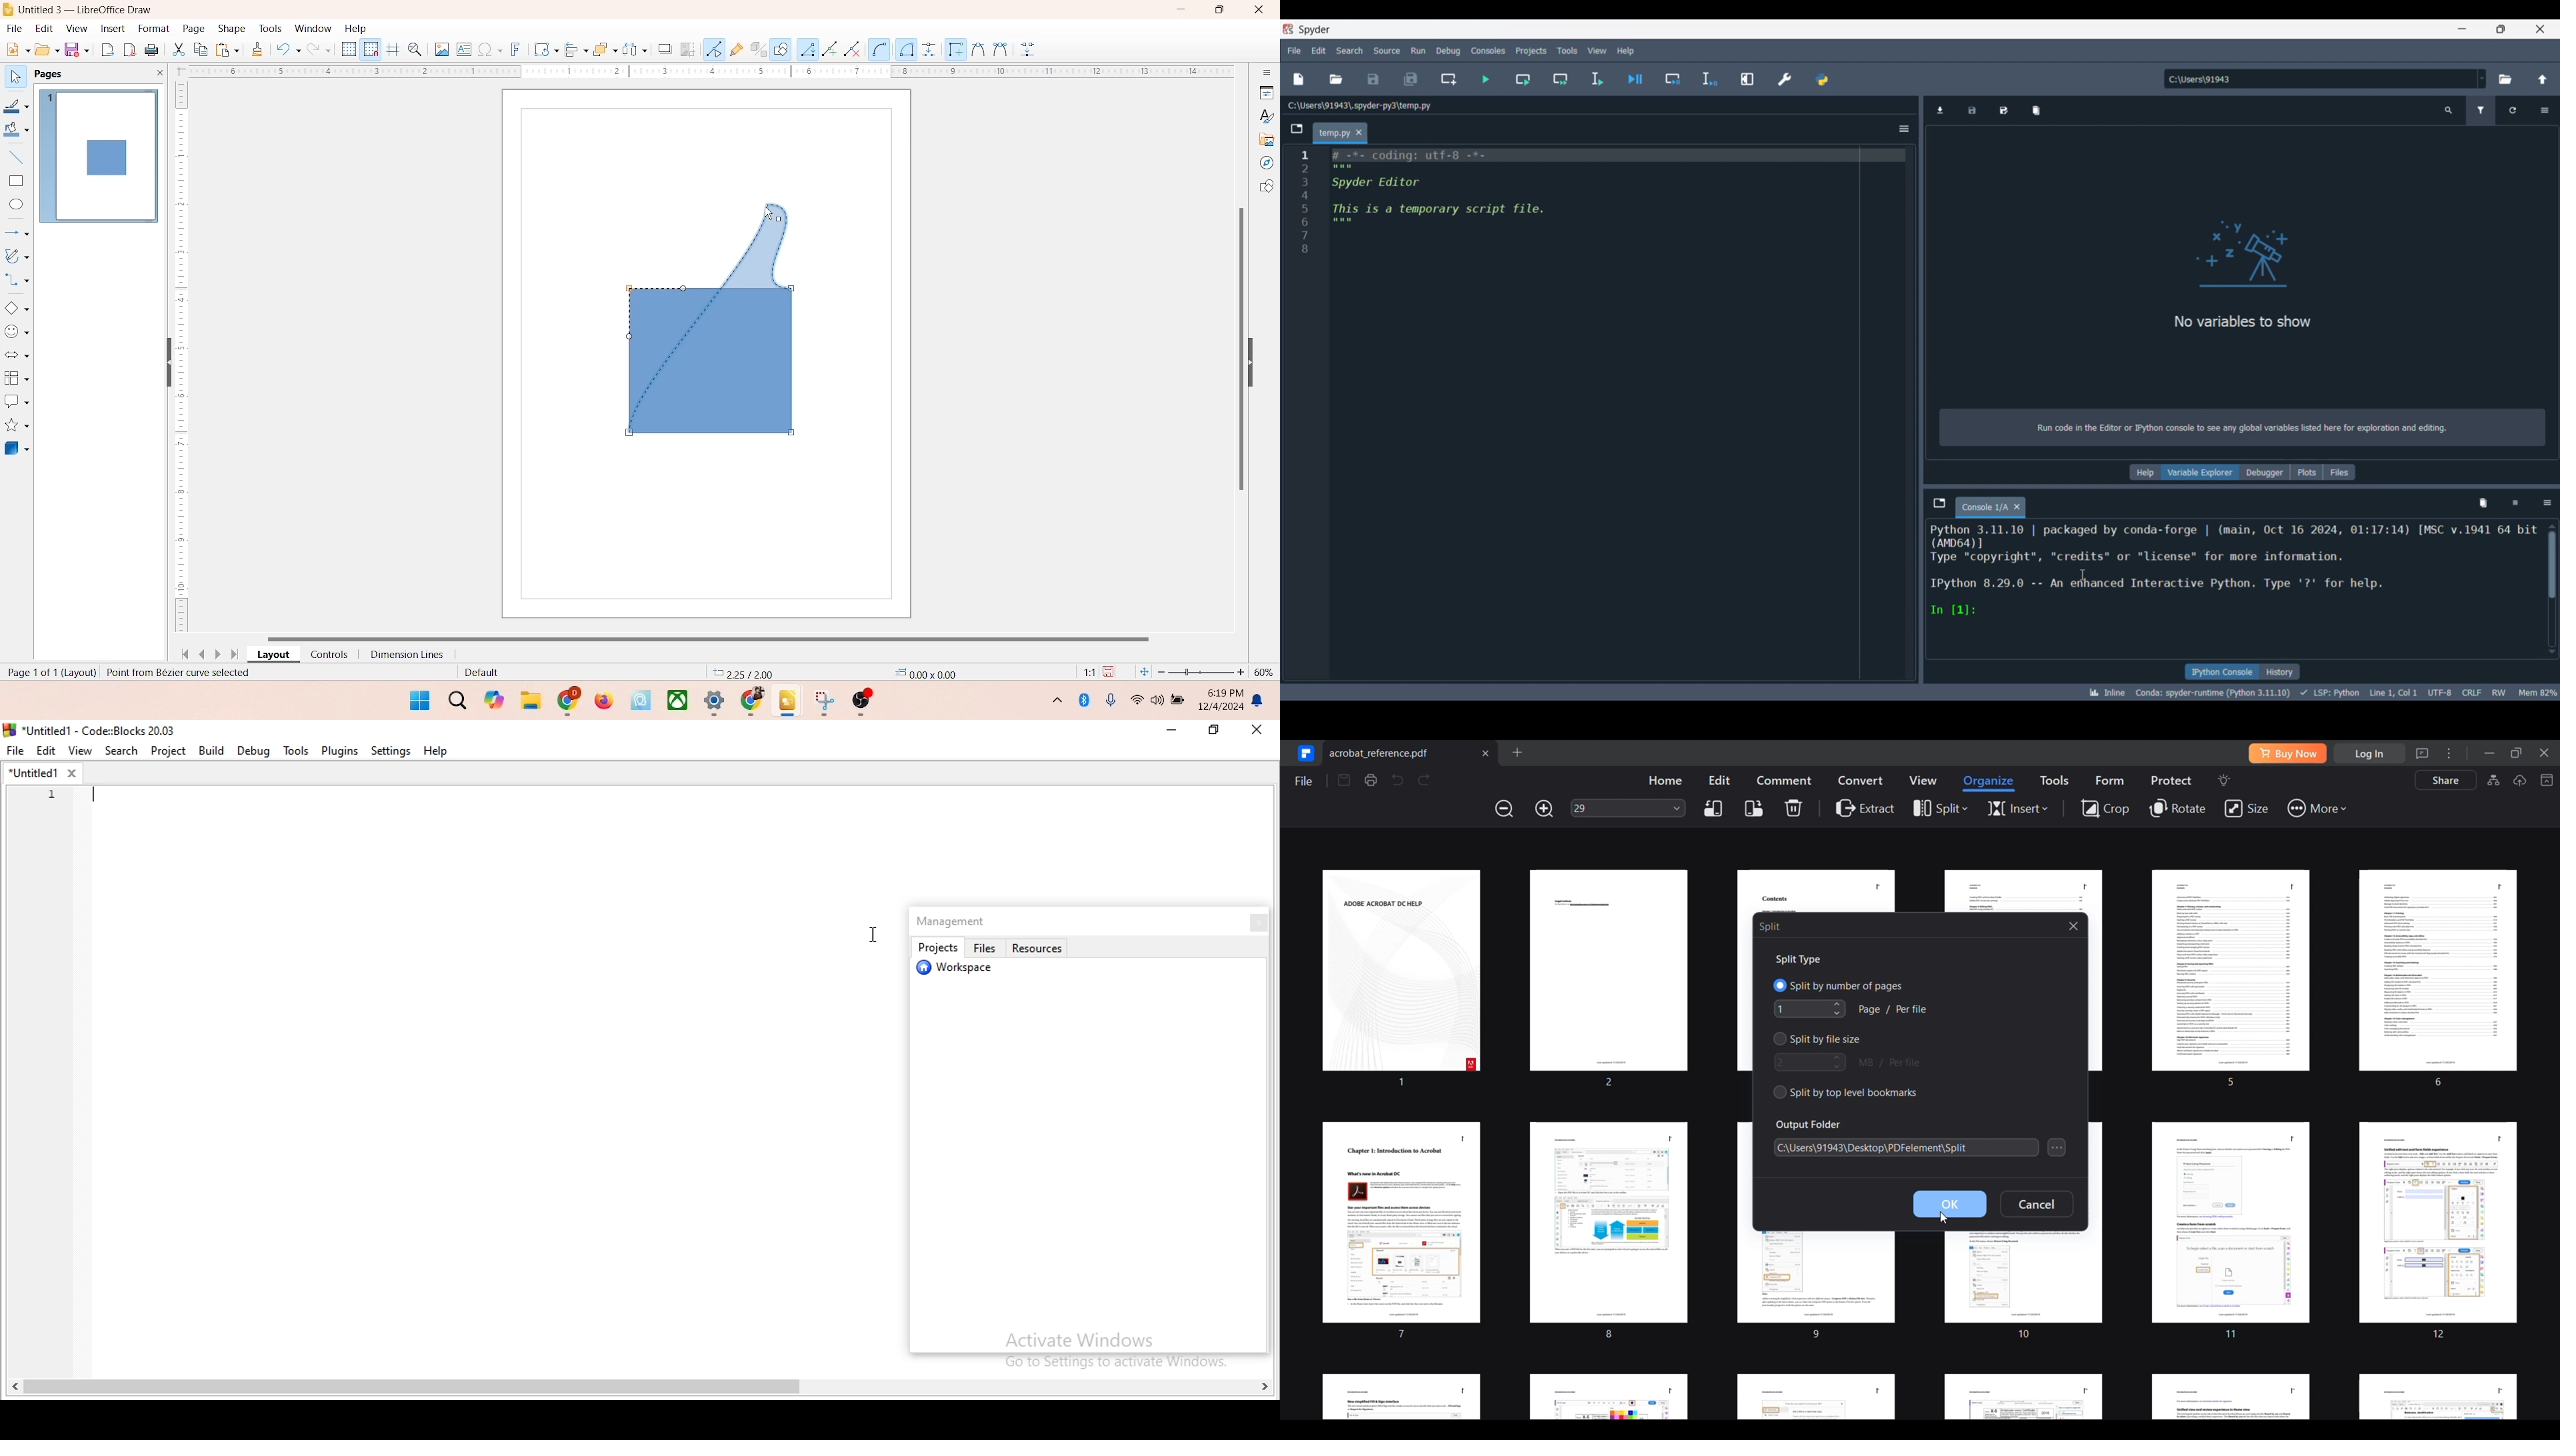 The image size is (2576, 1456). Describe the element at coordinates (2449, 111) in the screenshot. I see `Search variable names and types` at that location.